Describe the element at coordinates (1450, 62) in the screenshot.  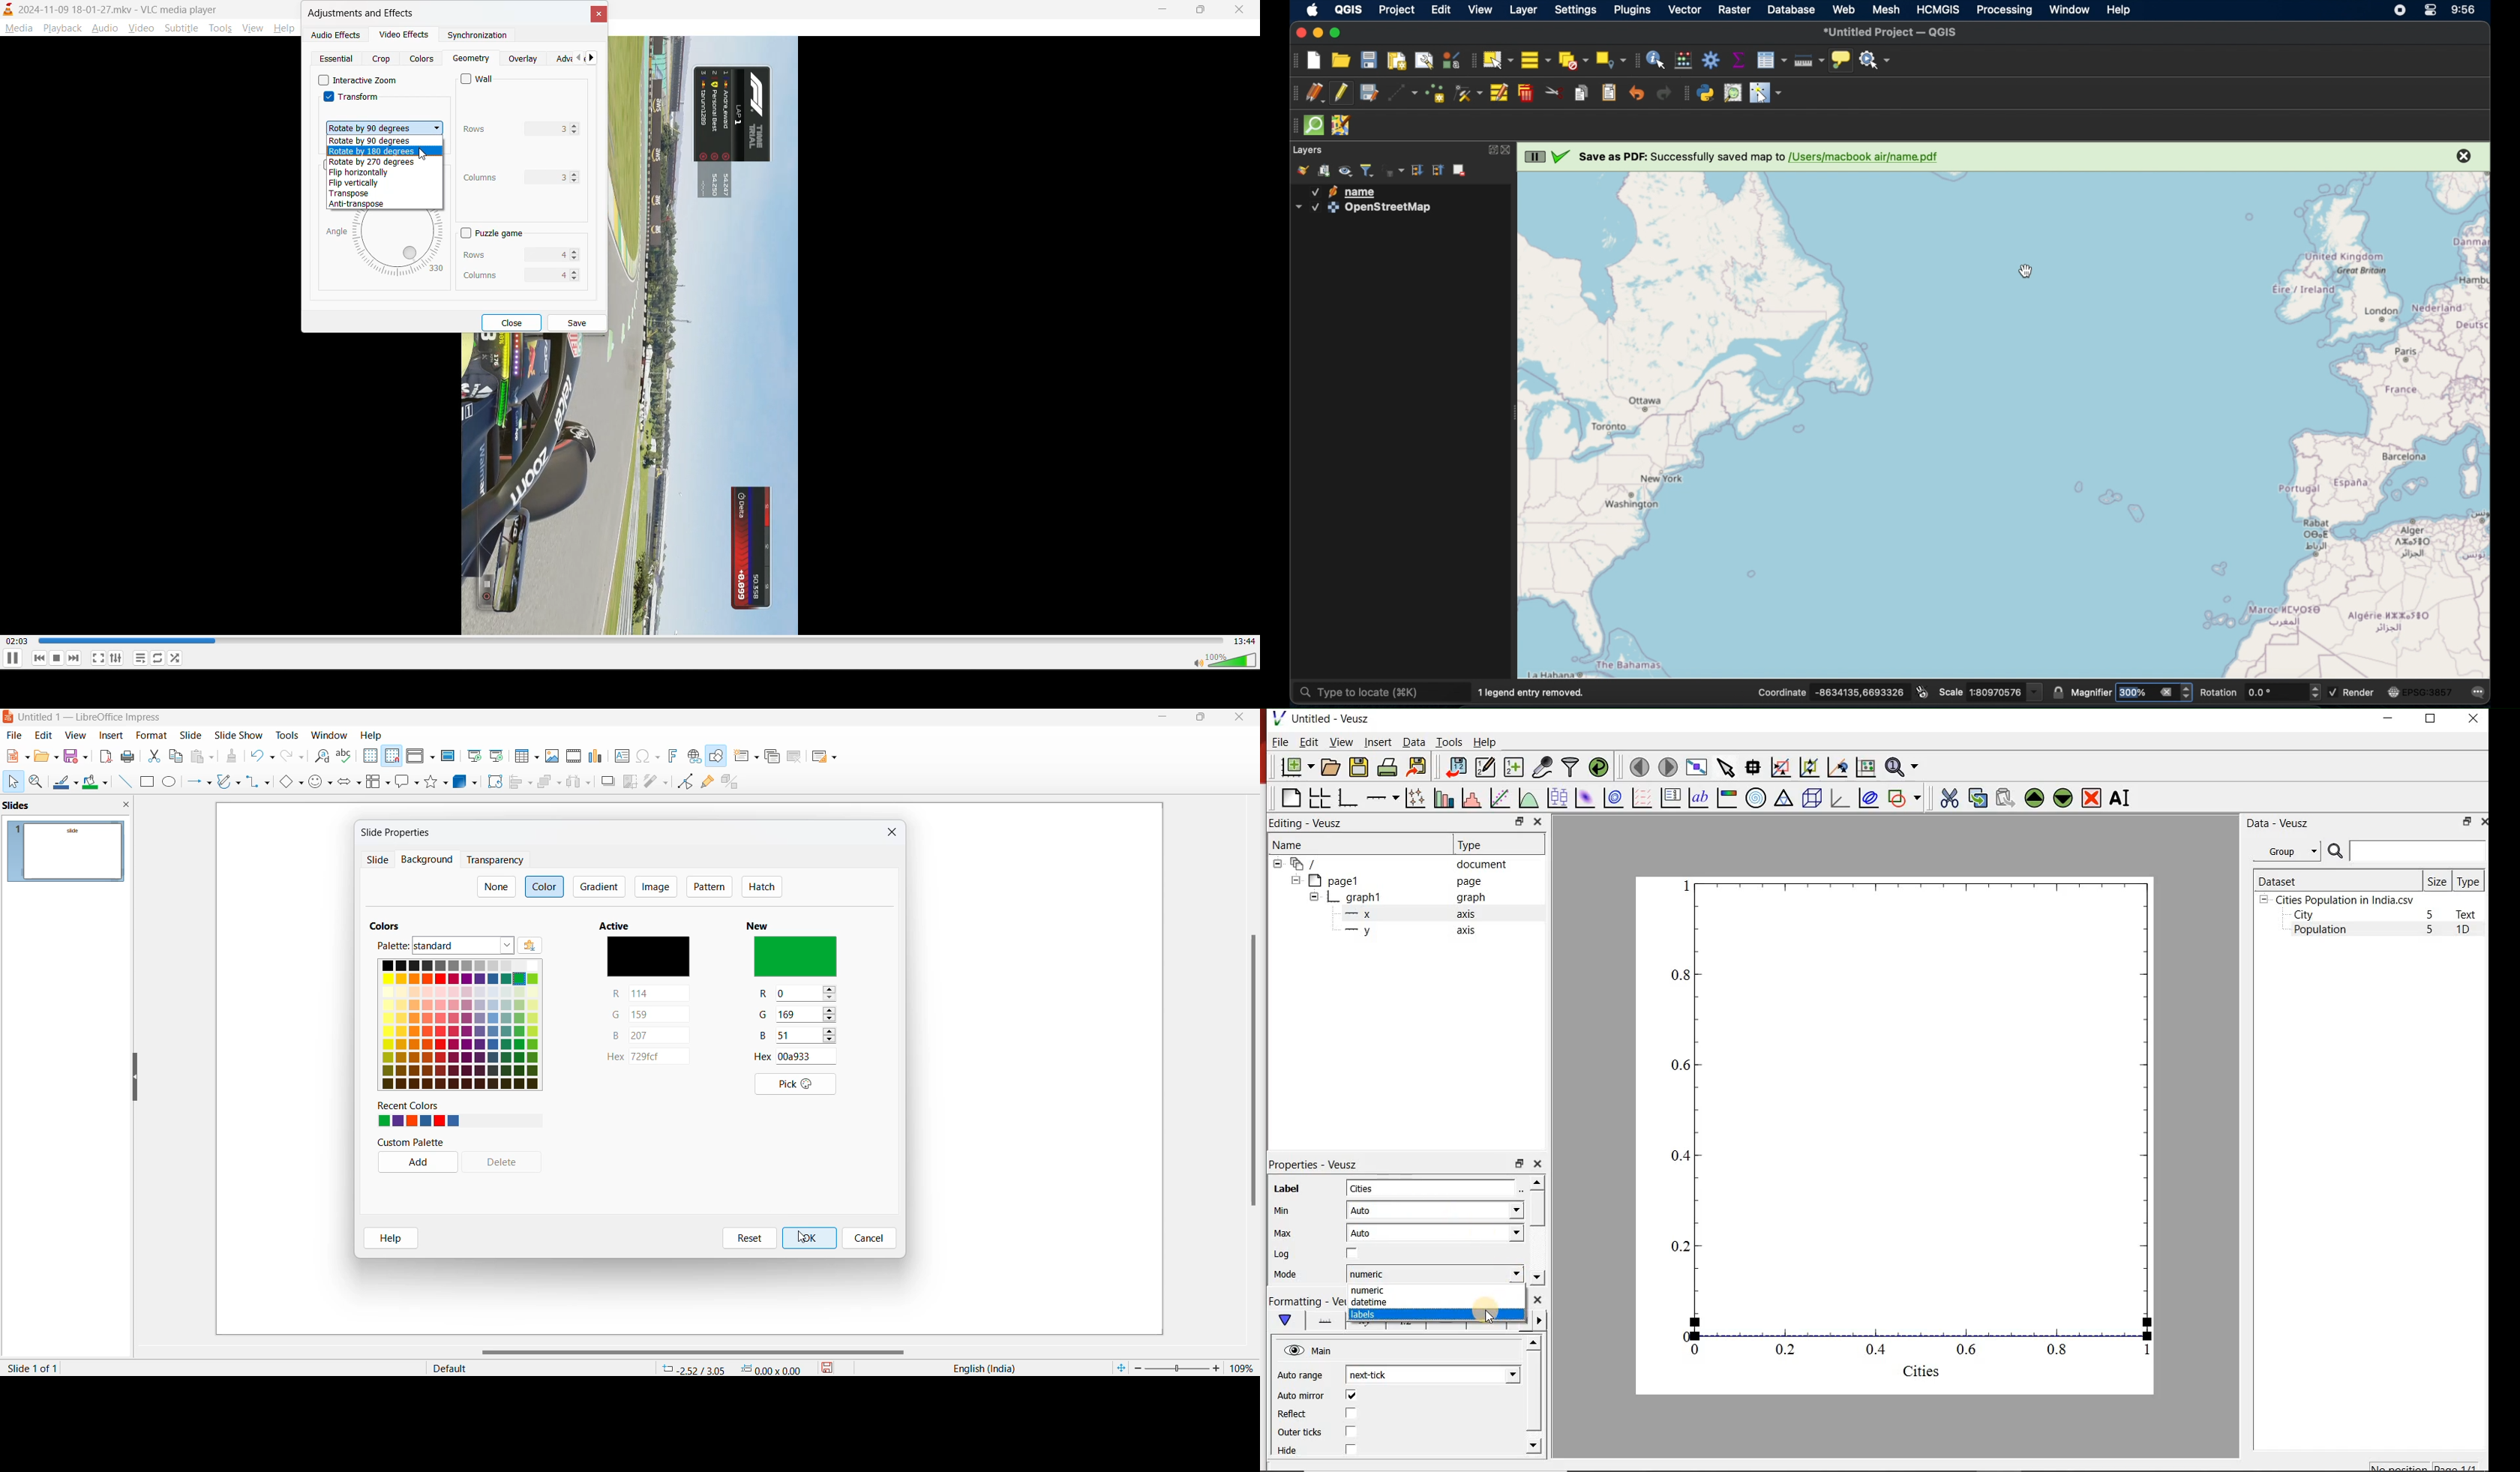
I see `style manager` at that location.